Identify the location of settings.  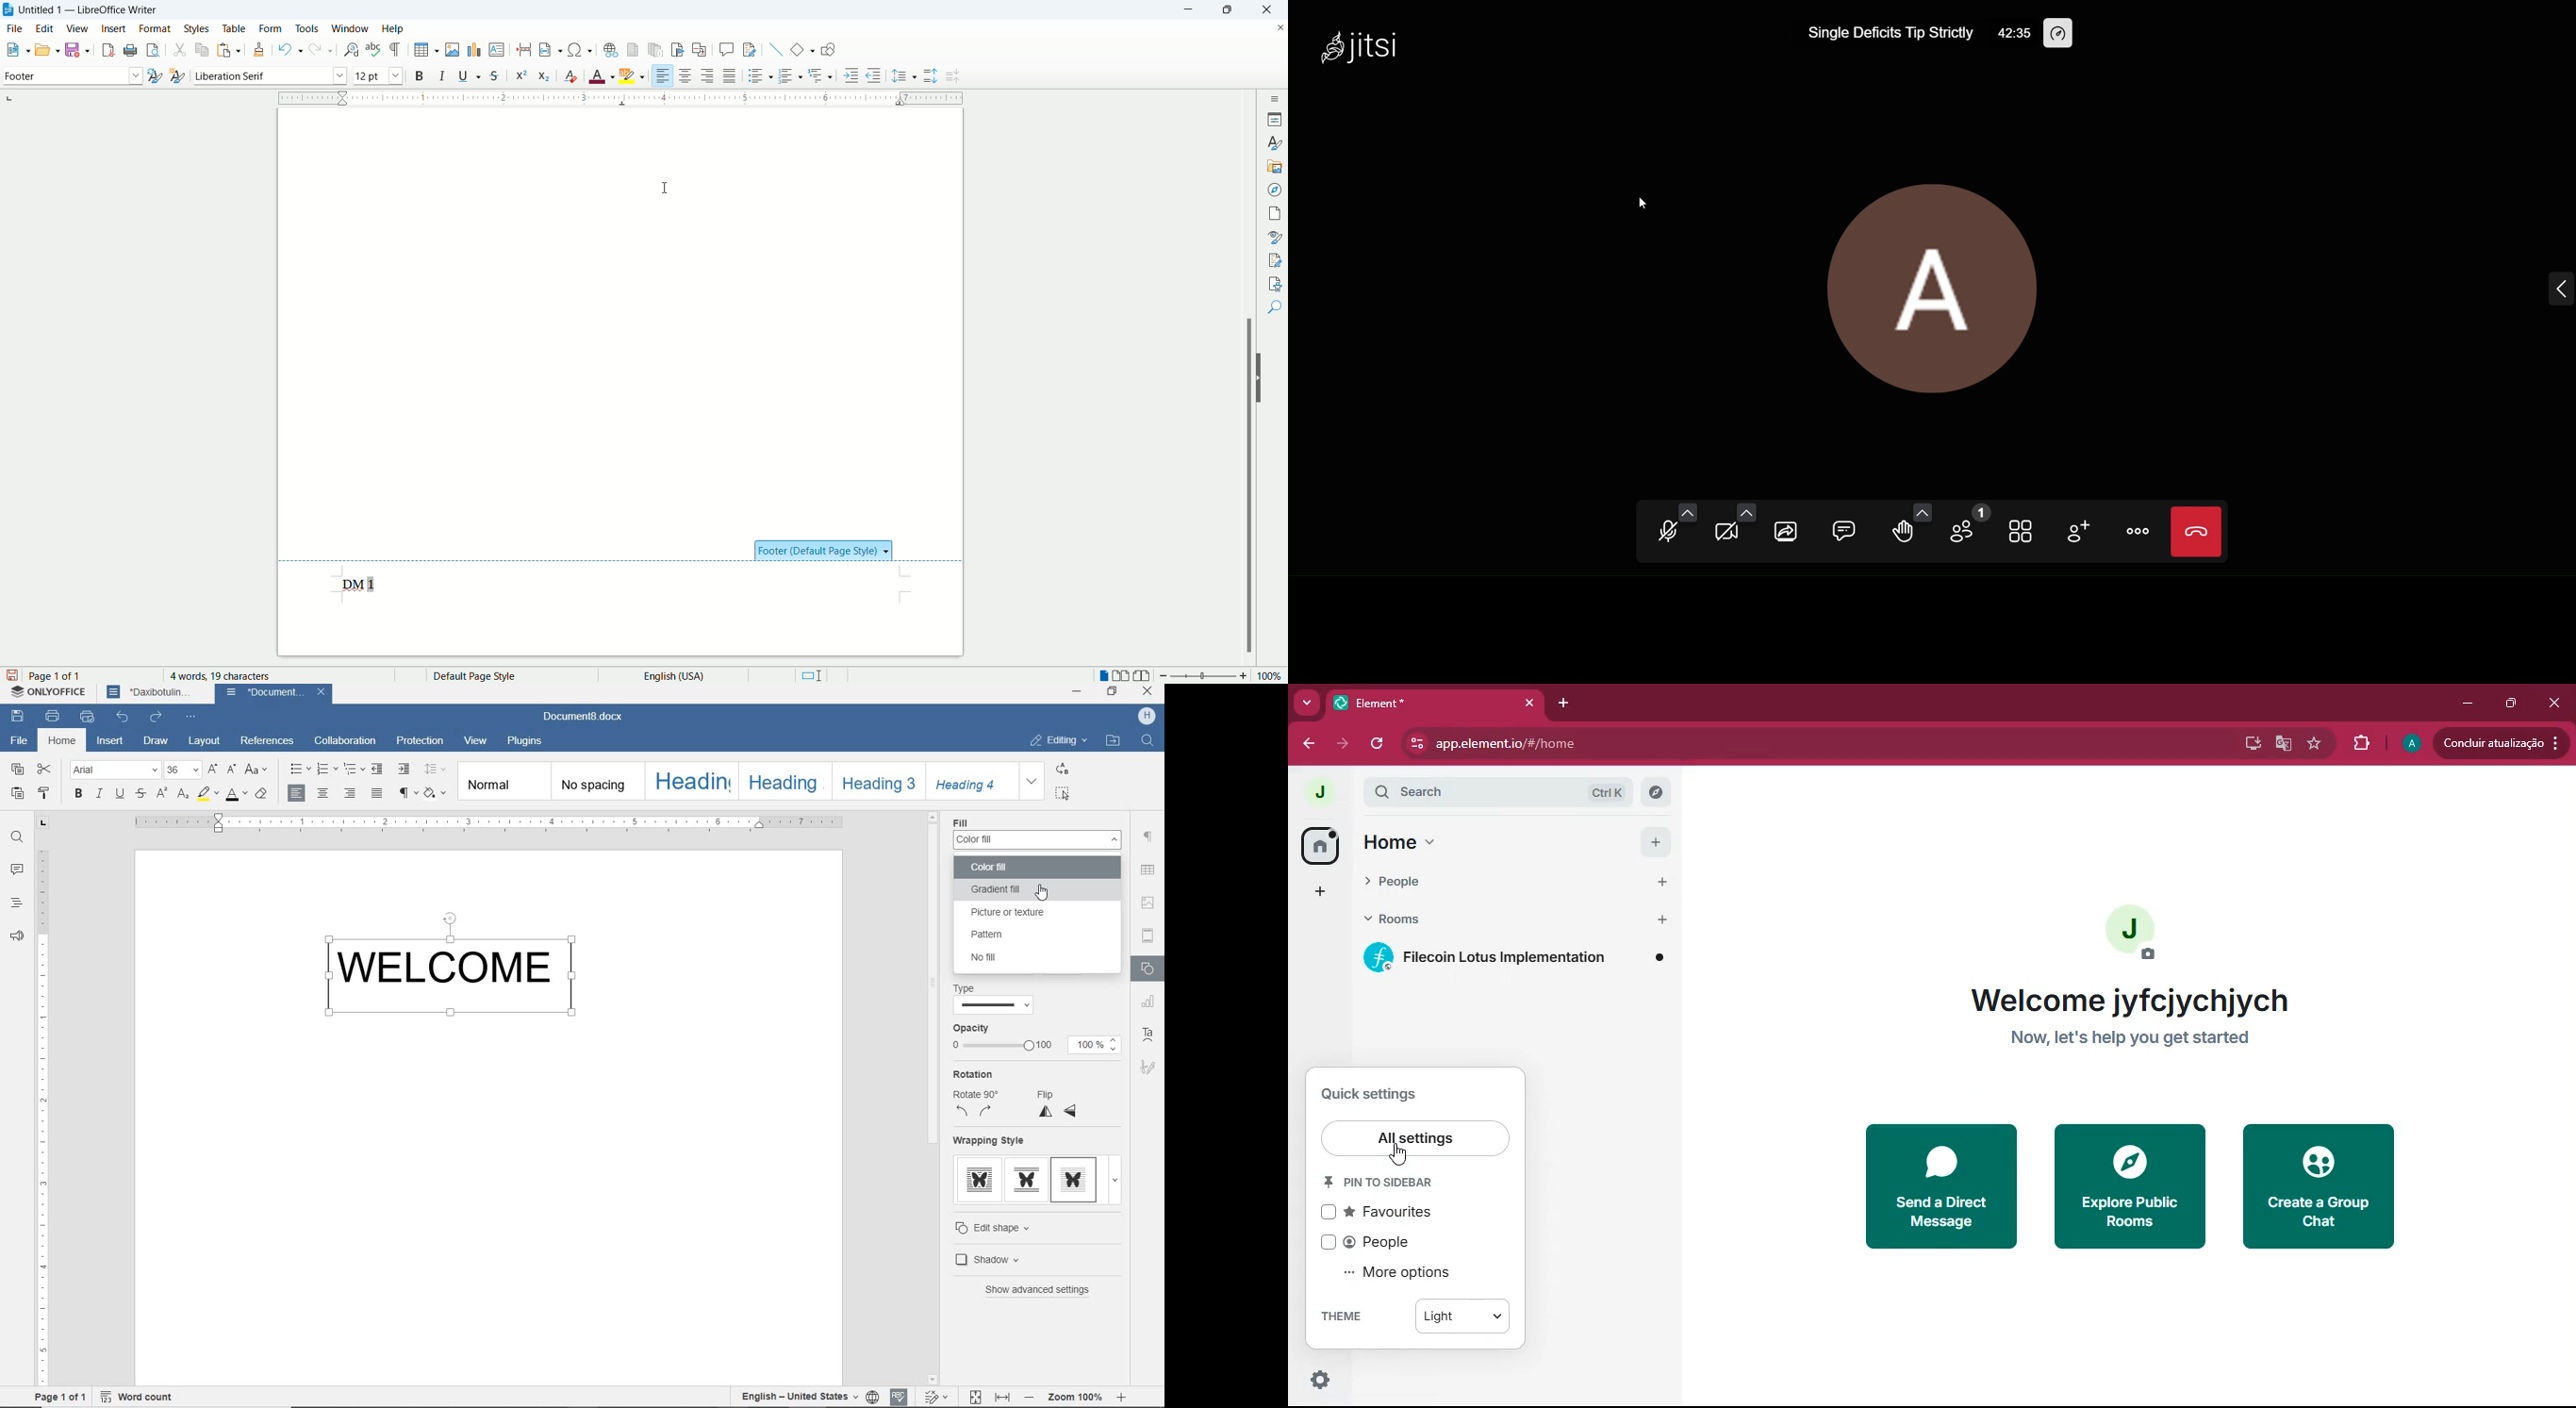
(1320, 1380).